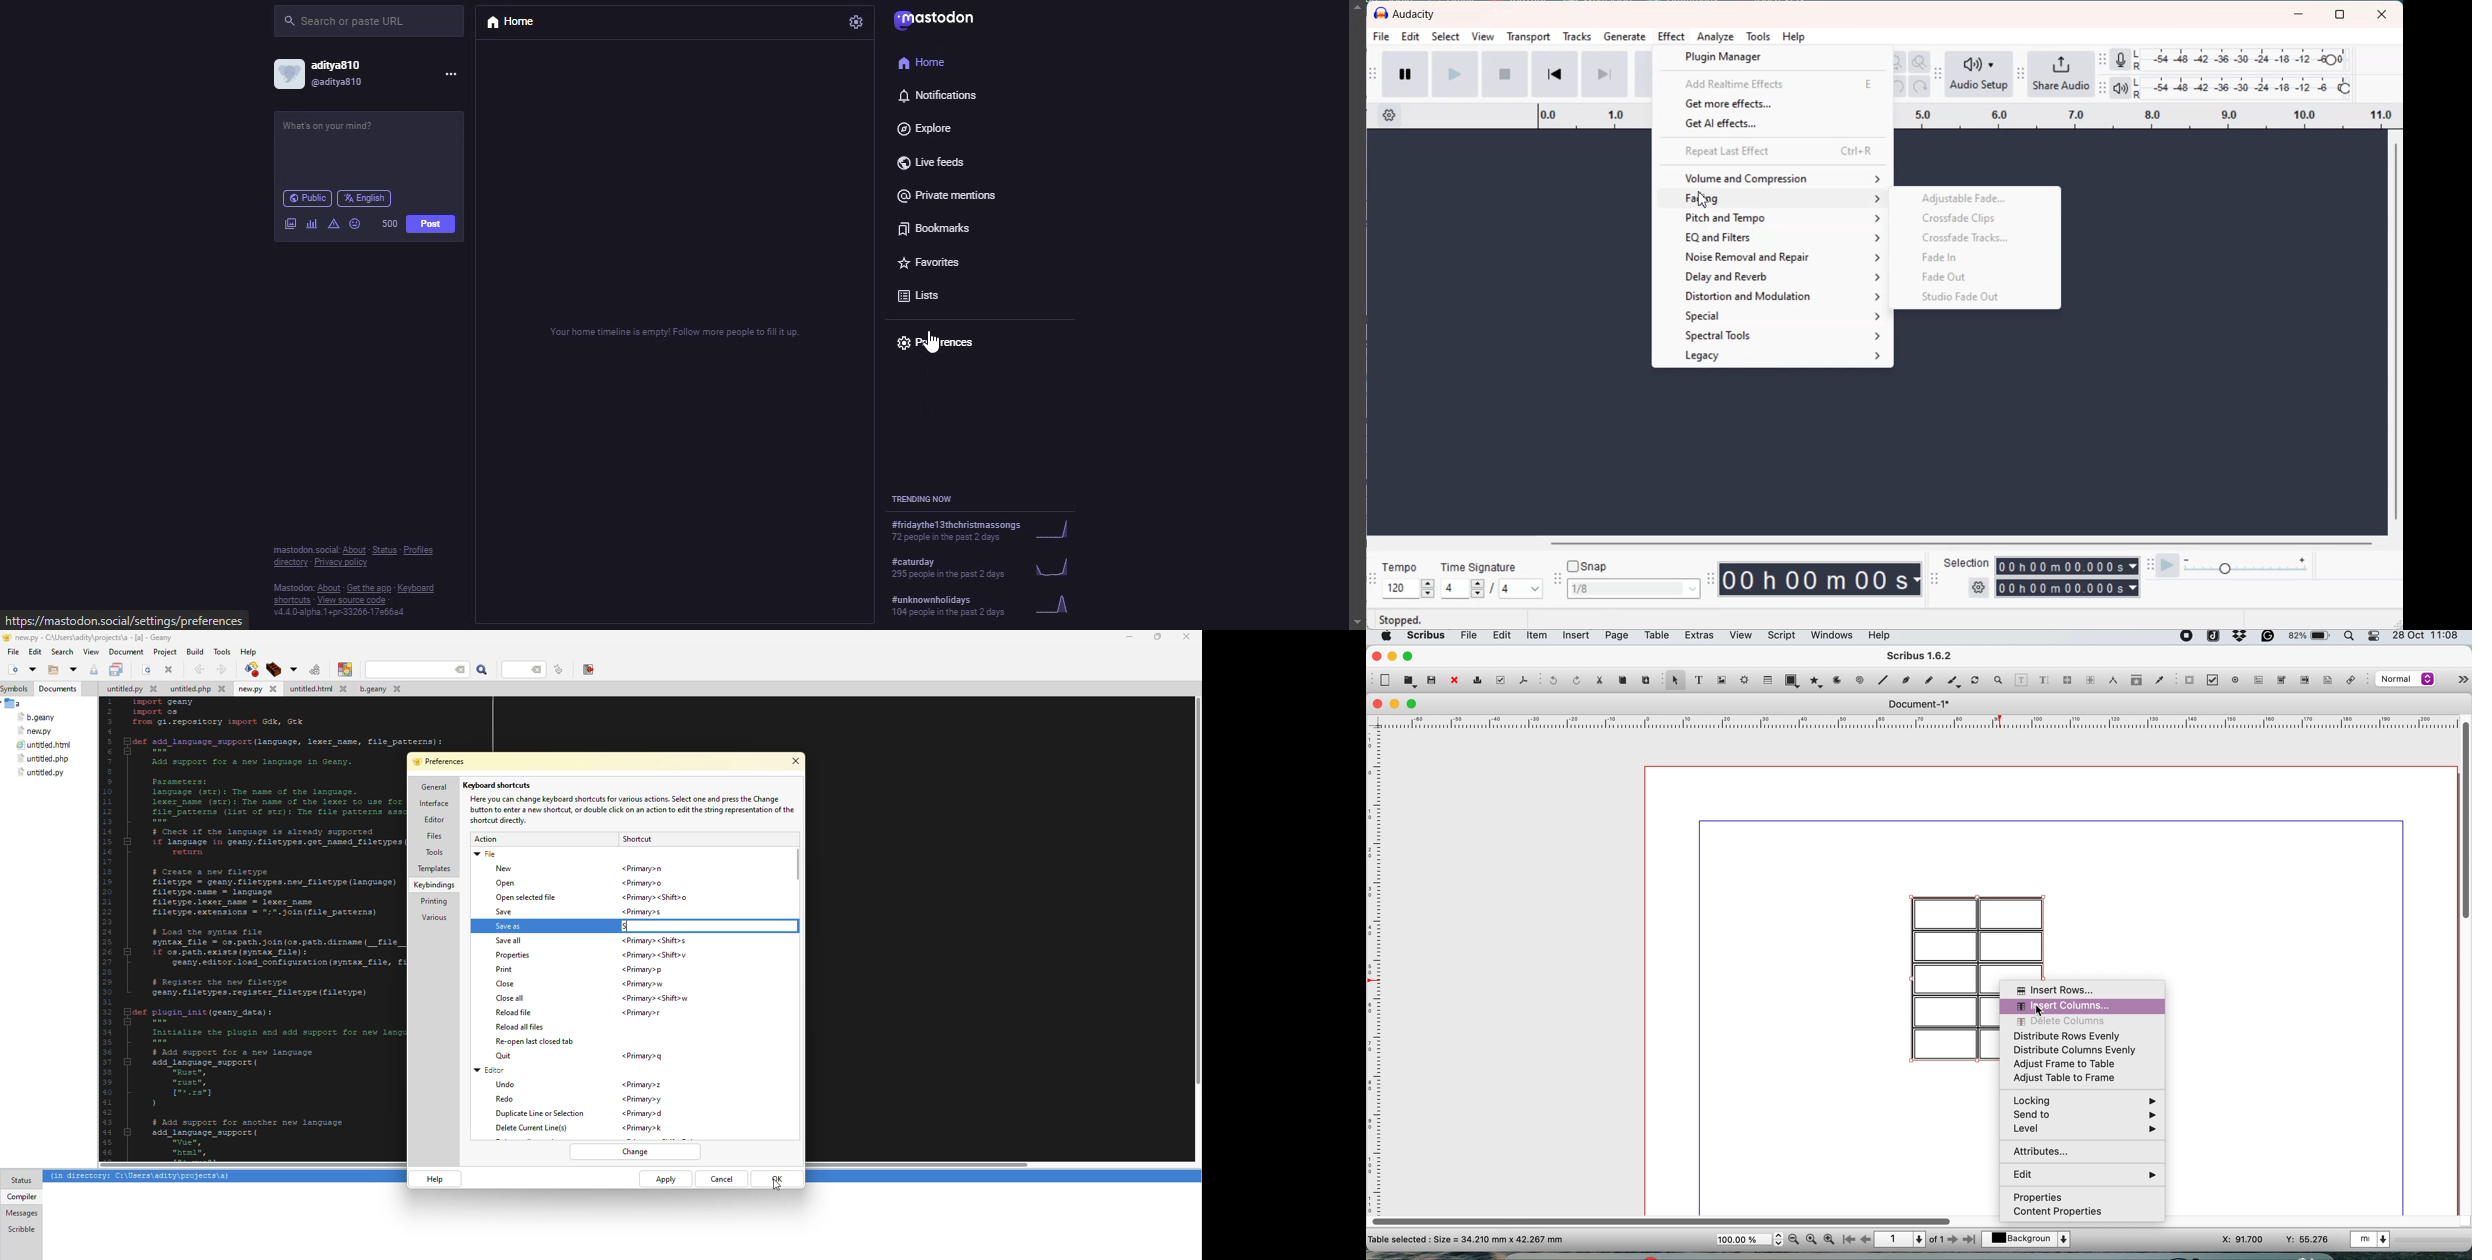  Describe the element at coordinates (1574, 680) in the screenshot. I see `redo` at that location.